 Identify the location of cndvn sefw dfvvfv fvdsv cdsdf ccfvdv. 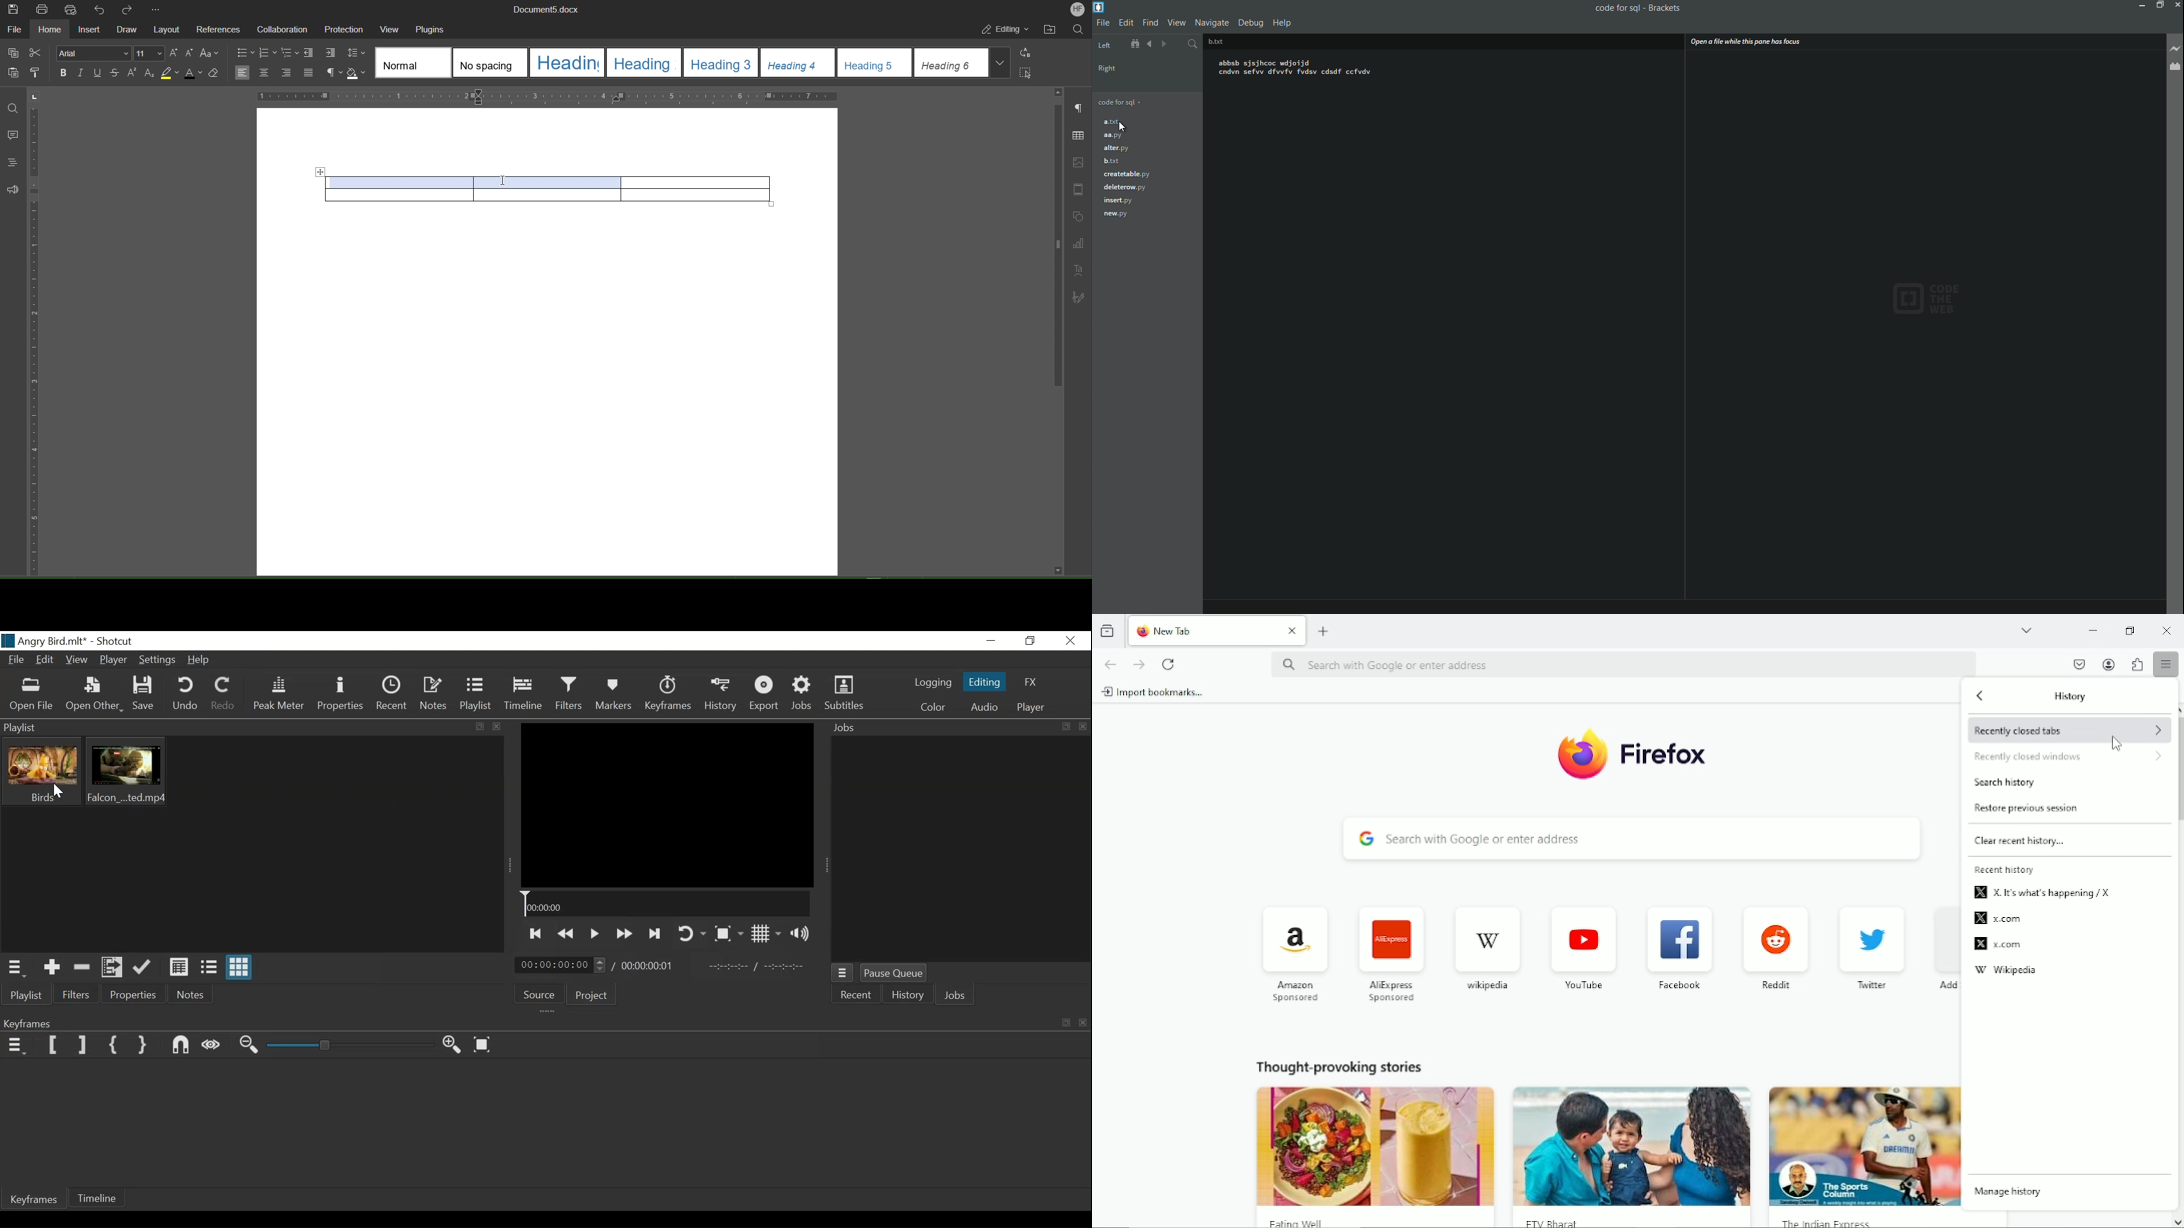
(1296, 74).